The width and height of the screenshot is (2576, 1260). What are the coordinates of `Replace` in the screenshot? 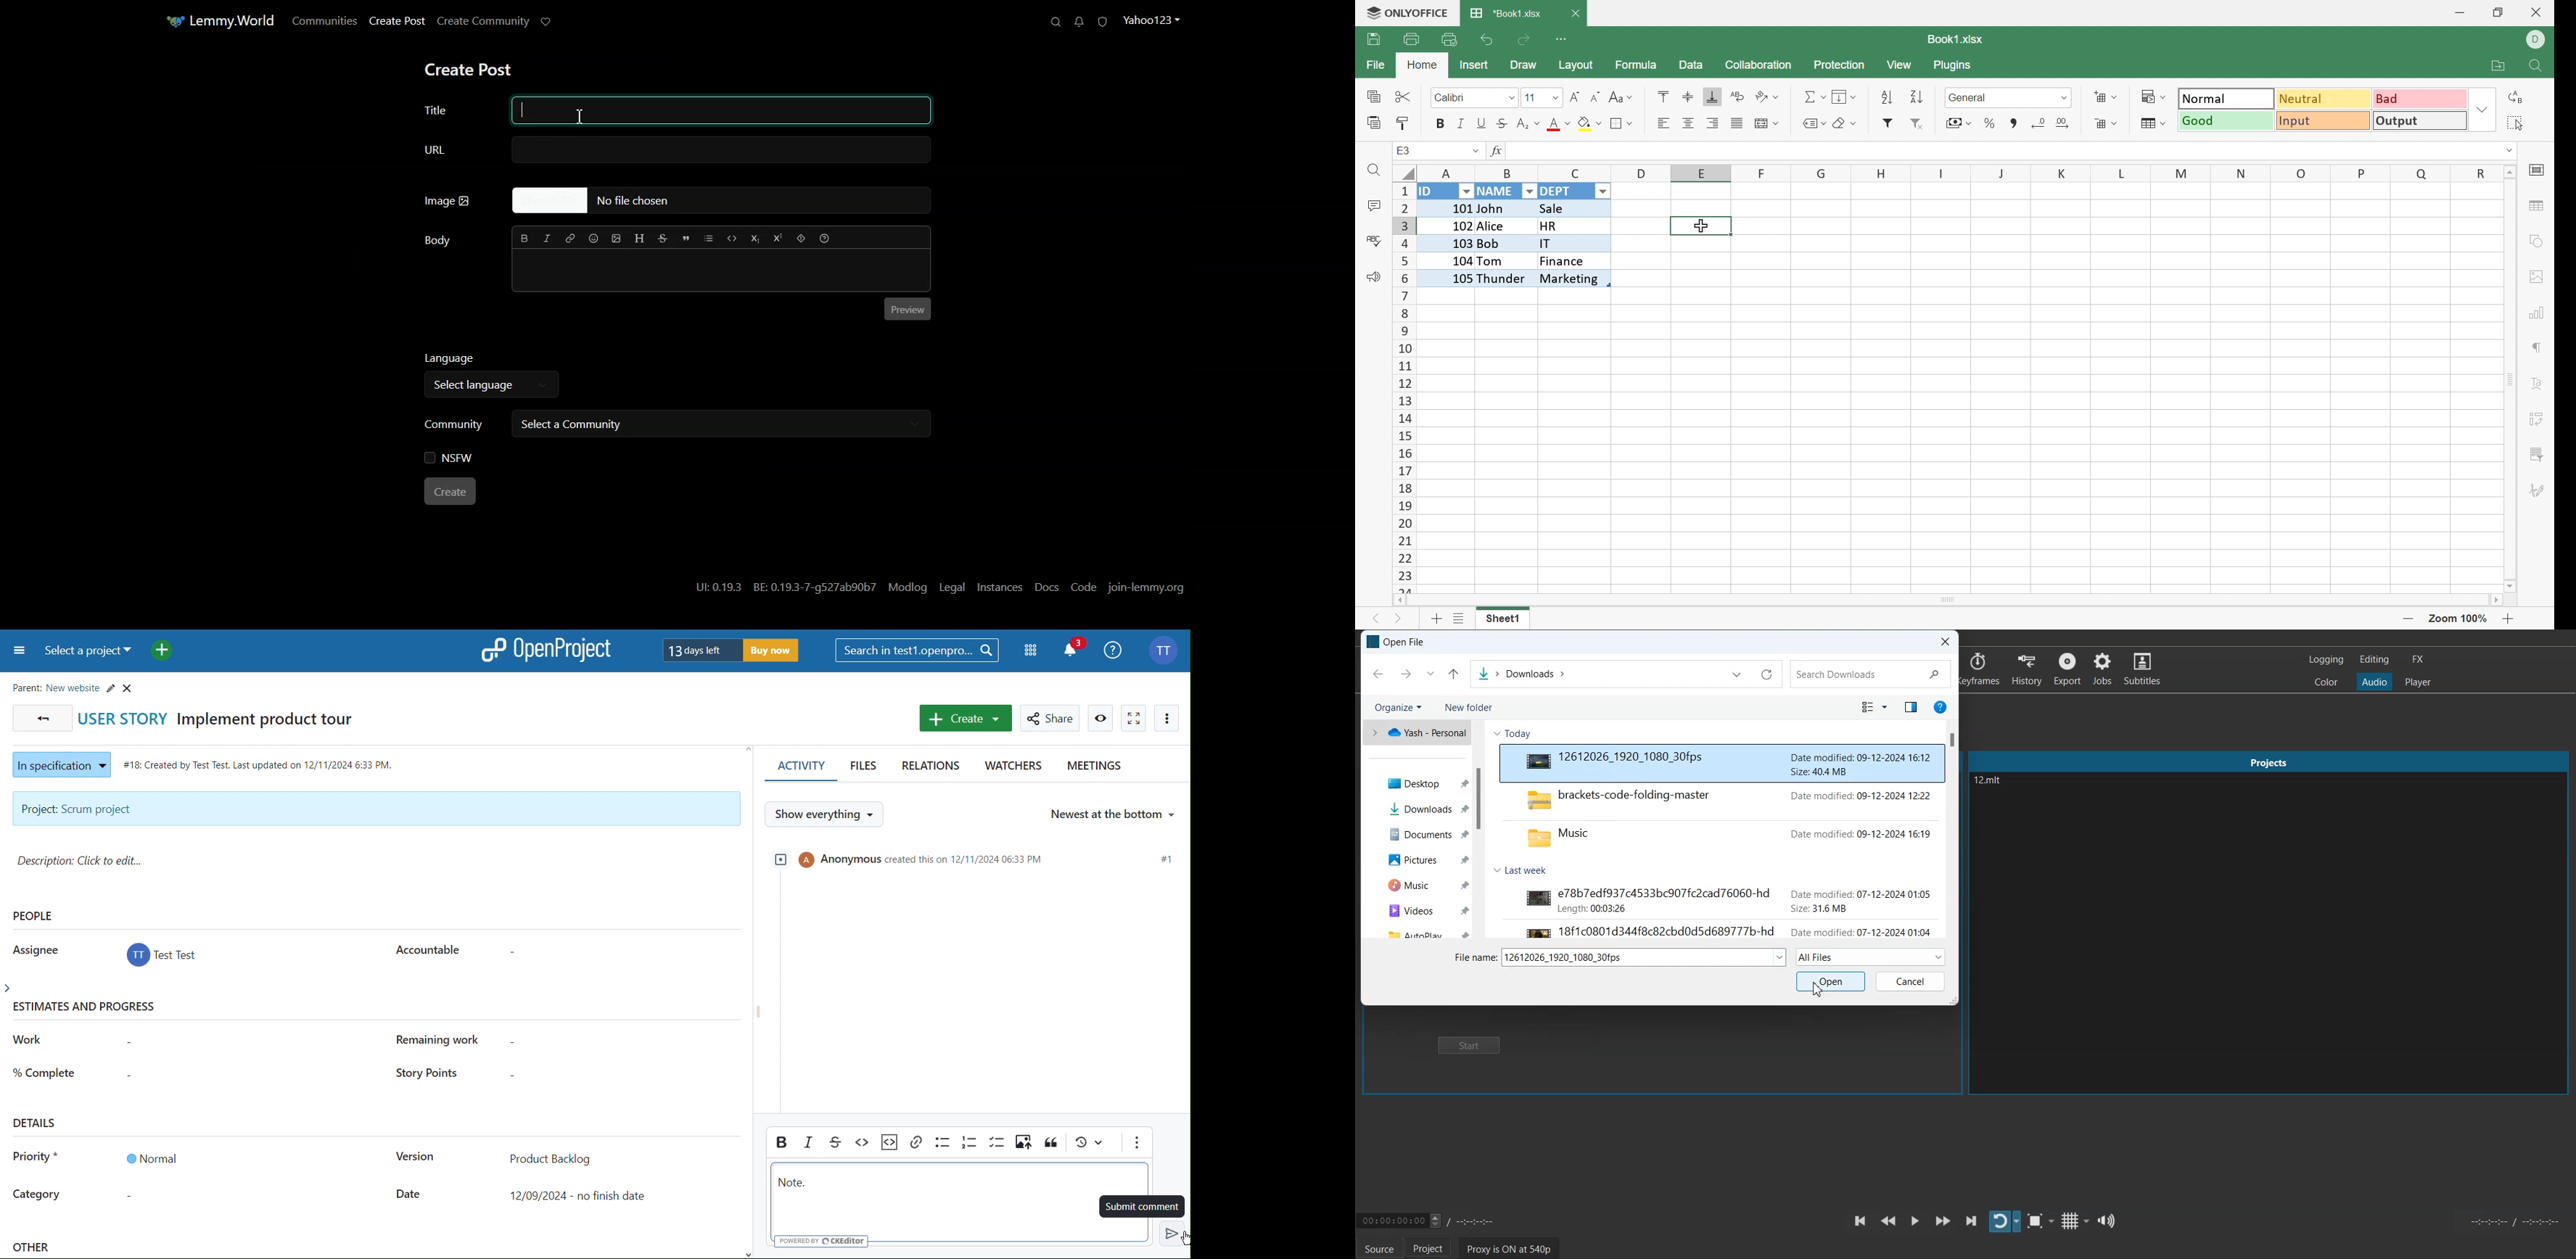 It's located at (2515, 98).